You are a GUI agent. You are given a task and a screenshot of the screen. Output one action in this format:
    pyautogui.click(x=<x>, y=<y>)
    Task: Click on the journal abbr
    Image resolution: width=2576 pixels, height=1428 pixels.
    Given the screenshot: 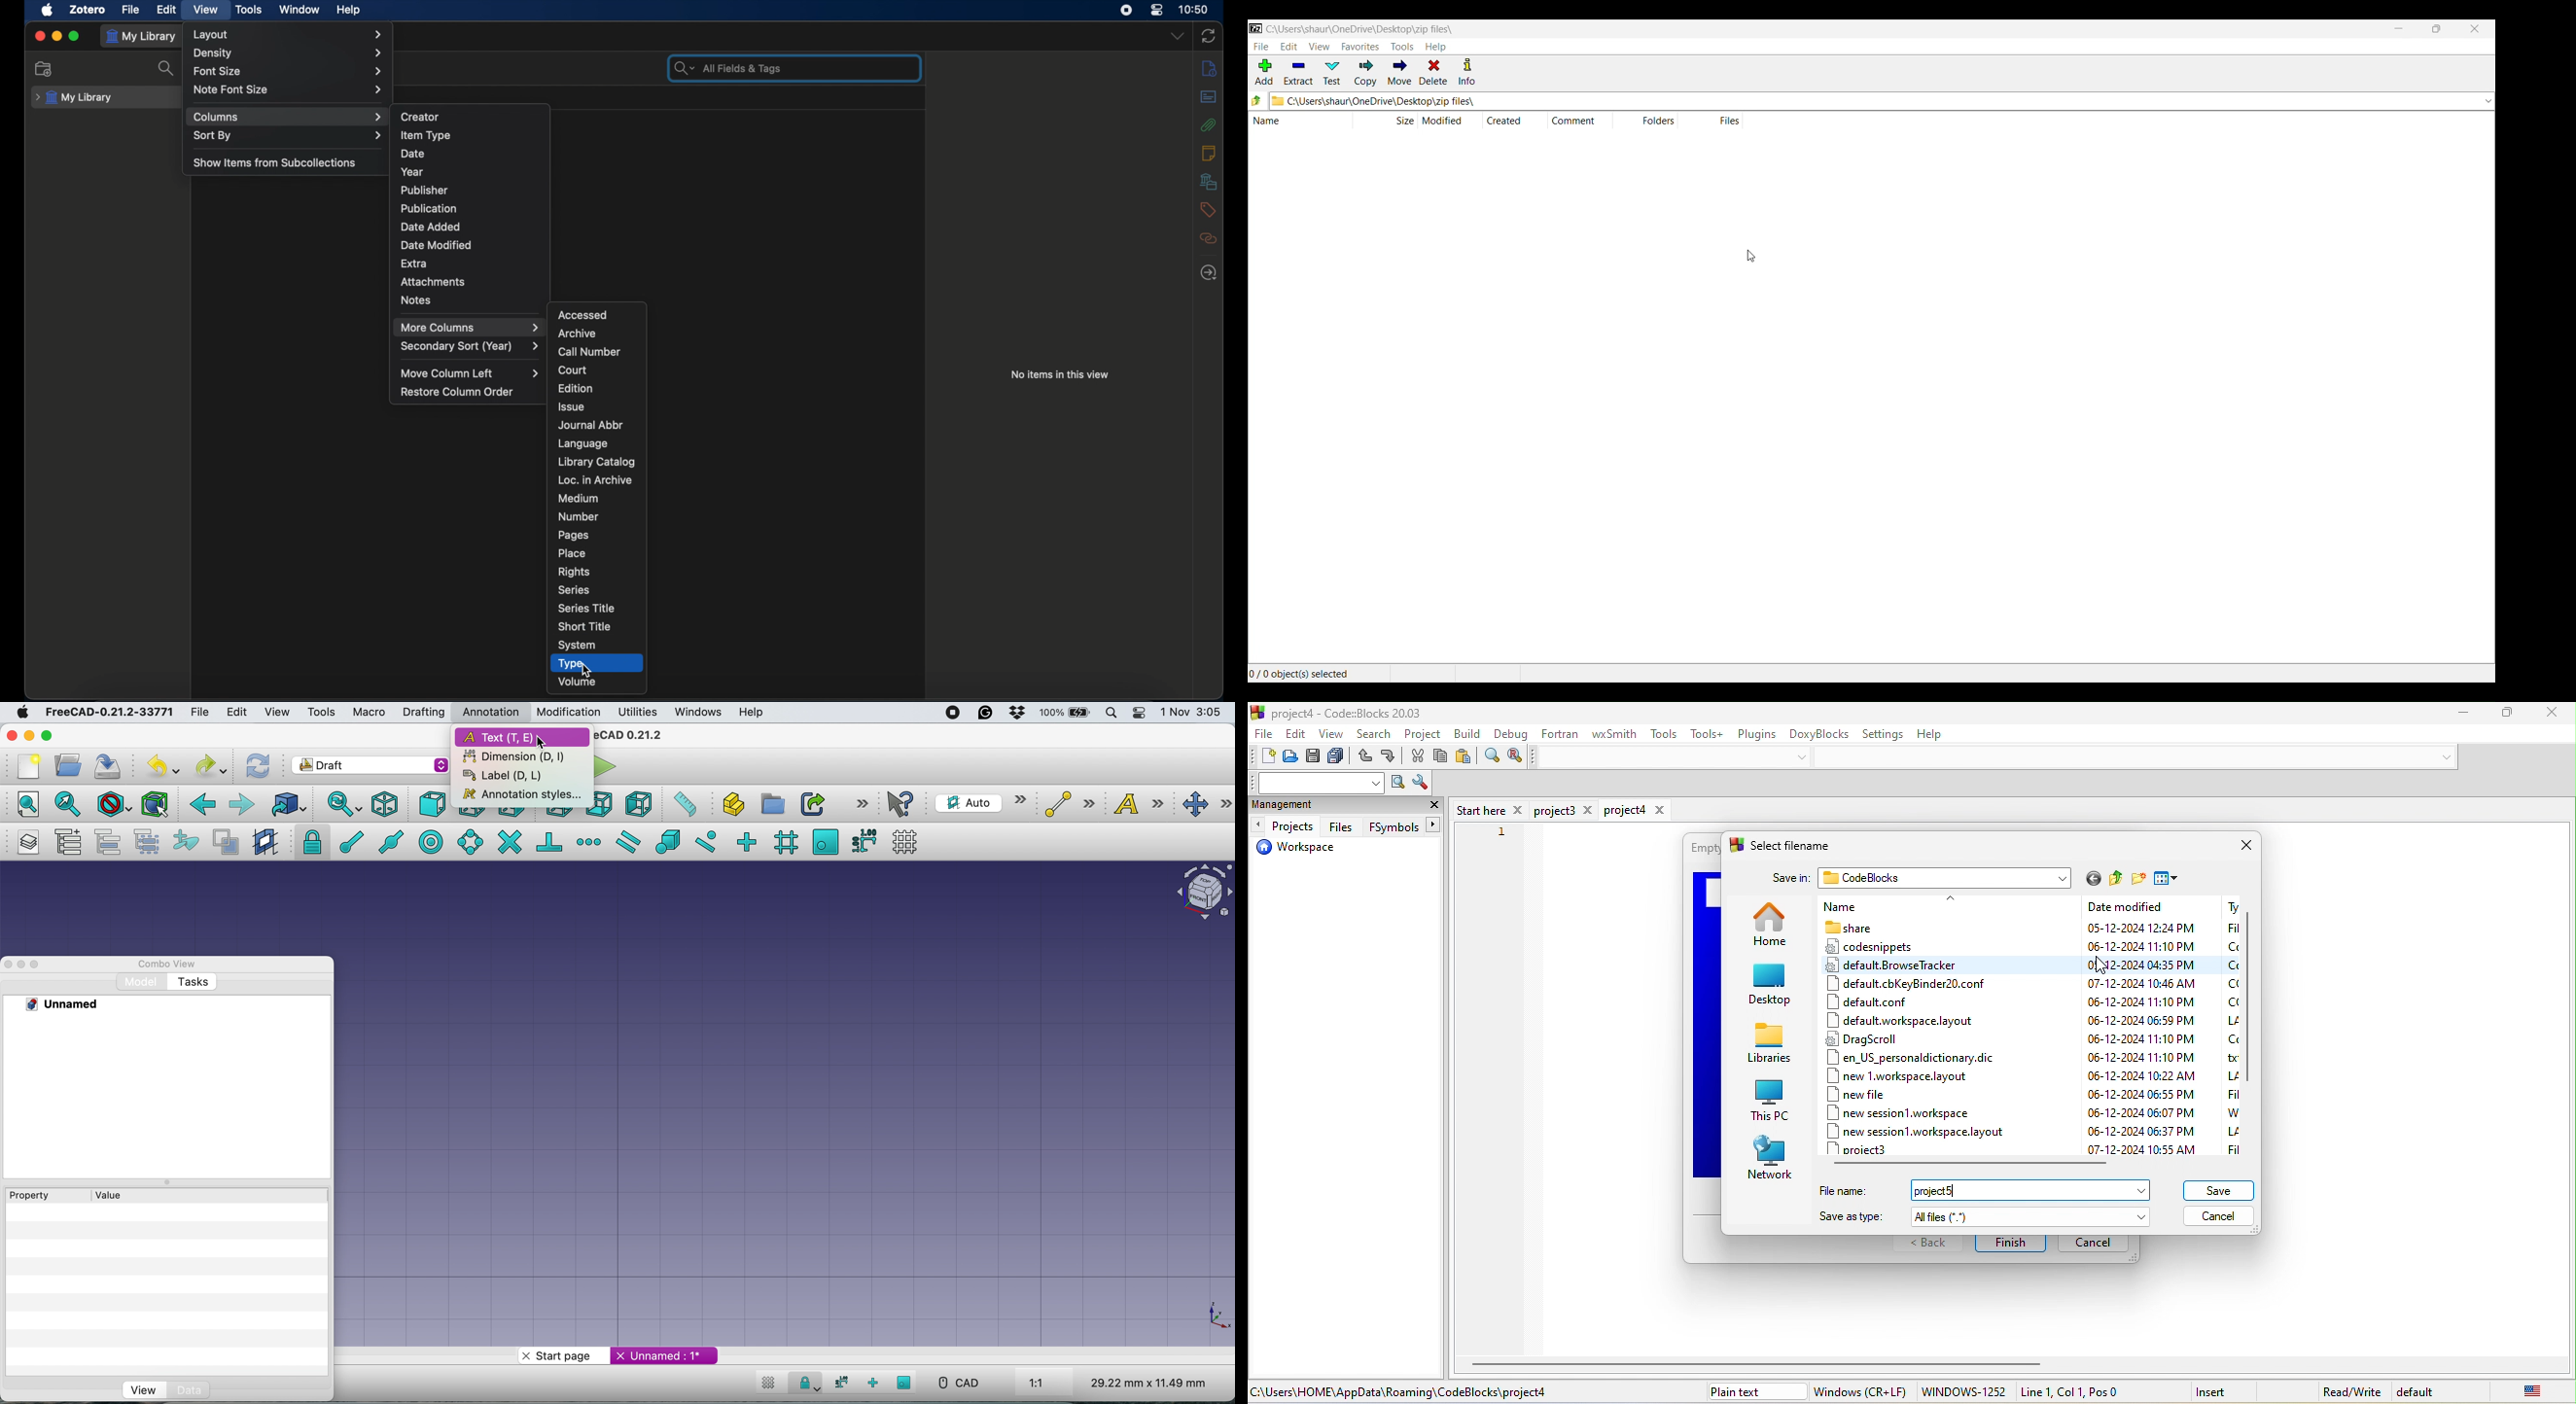 What is the action you would take?
    pyautogui.click(x=592, y=425)
    